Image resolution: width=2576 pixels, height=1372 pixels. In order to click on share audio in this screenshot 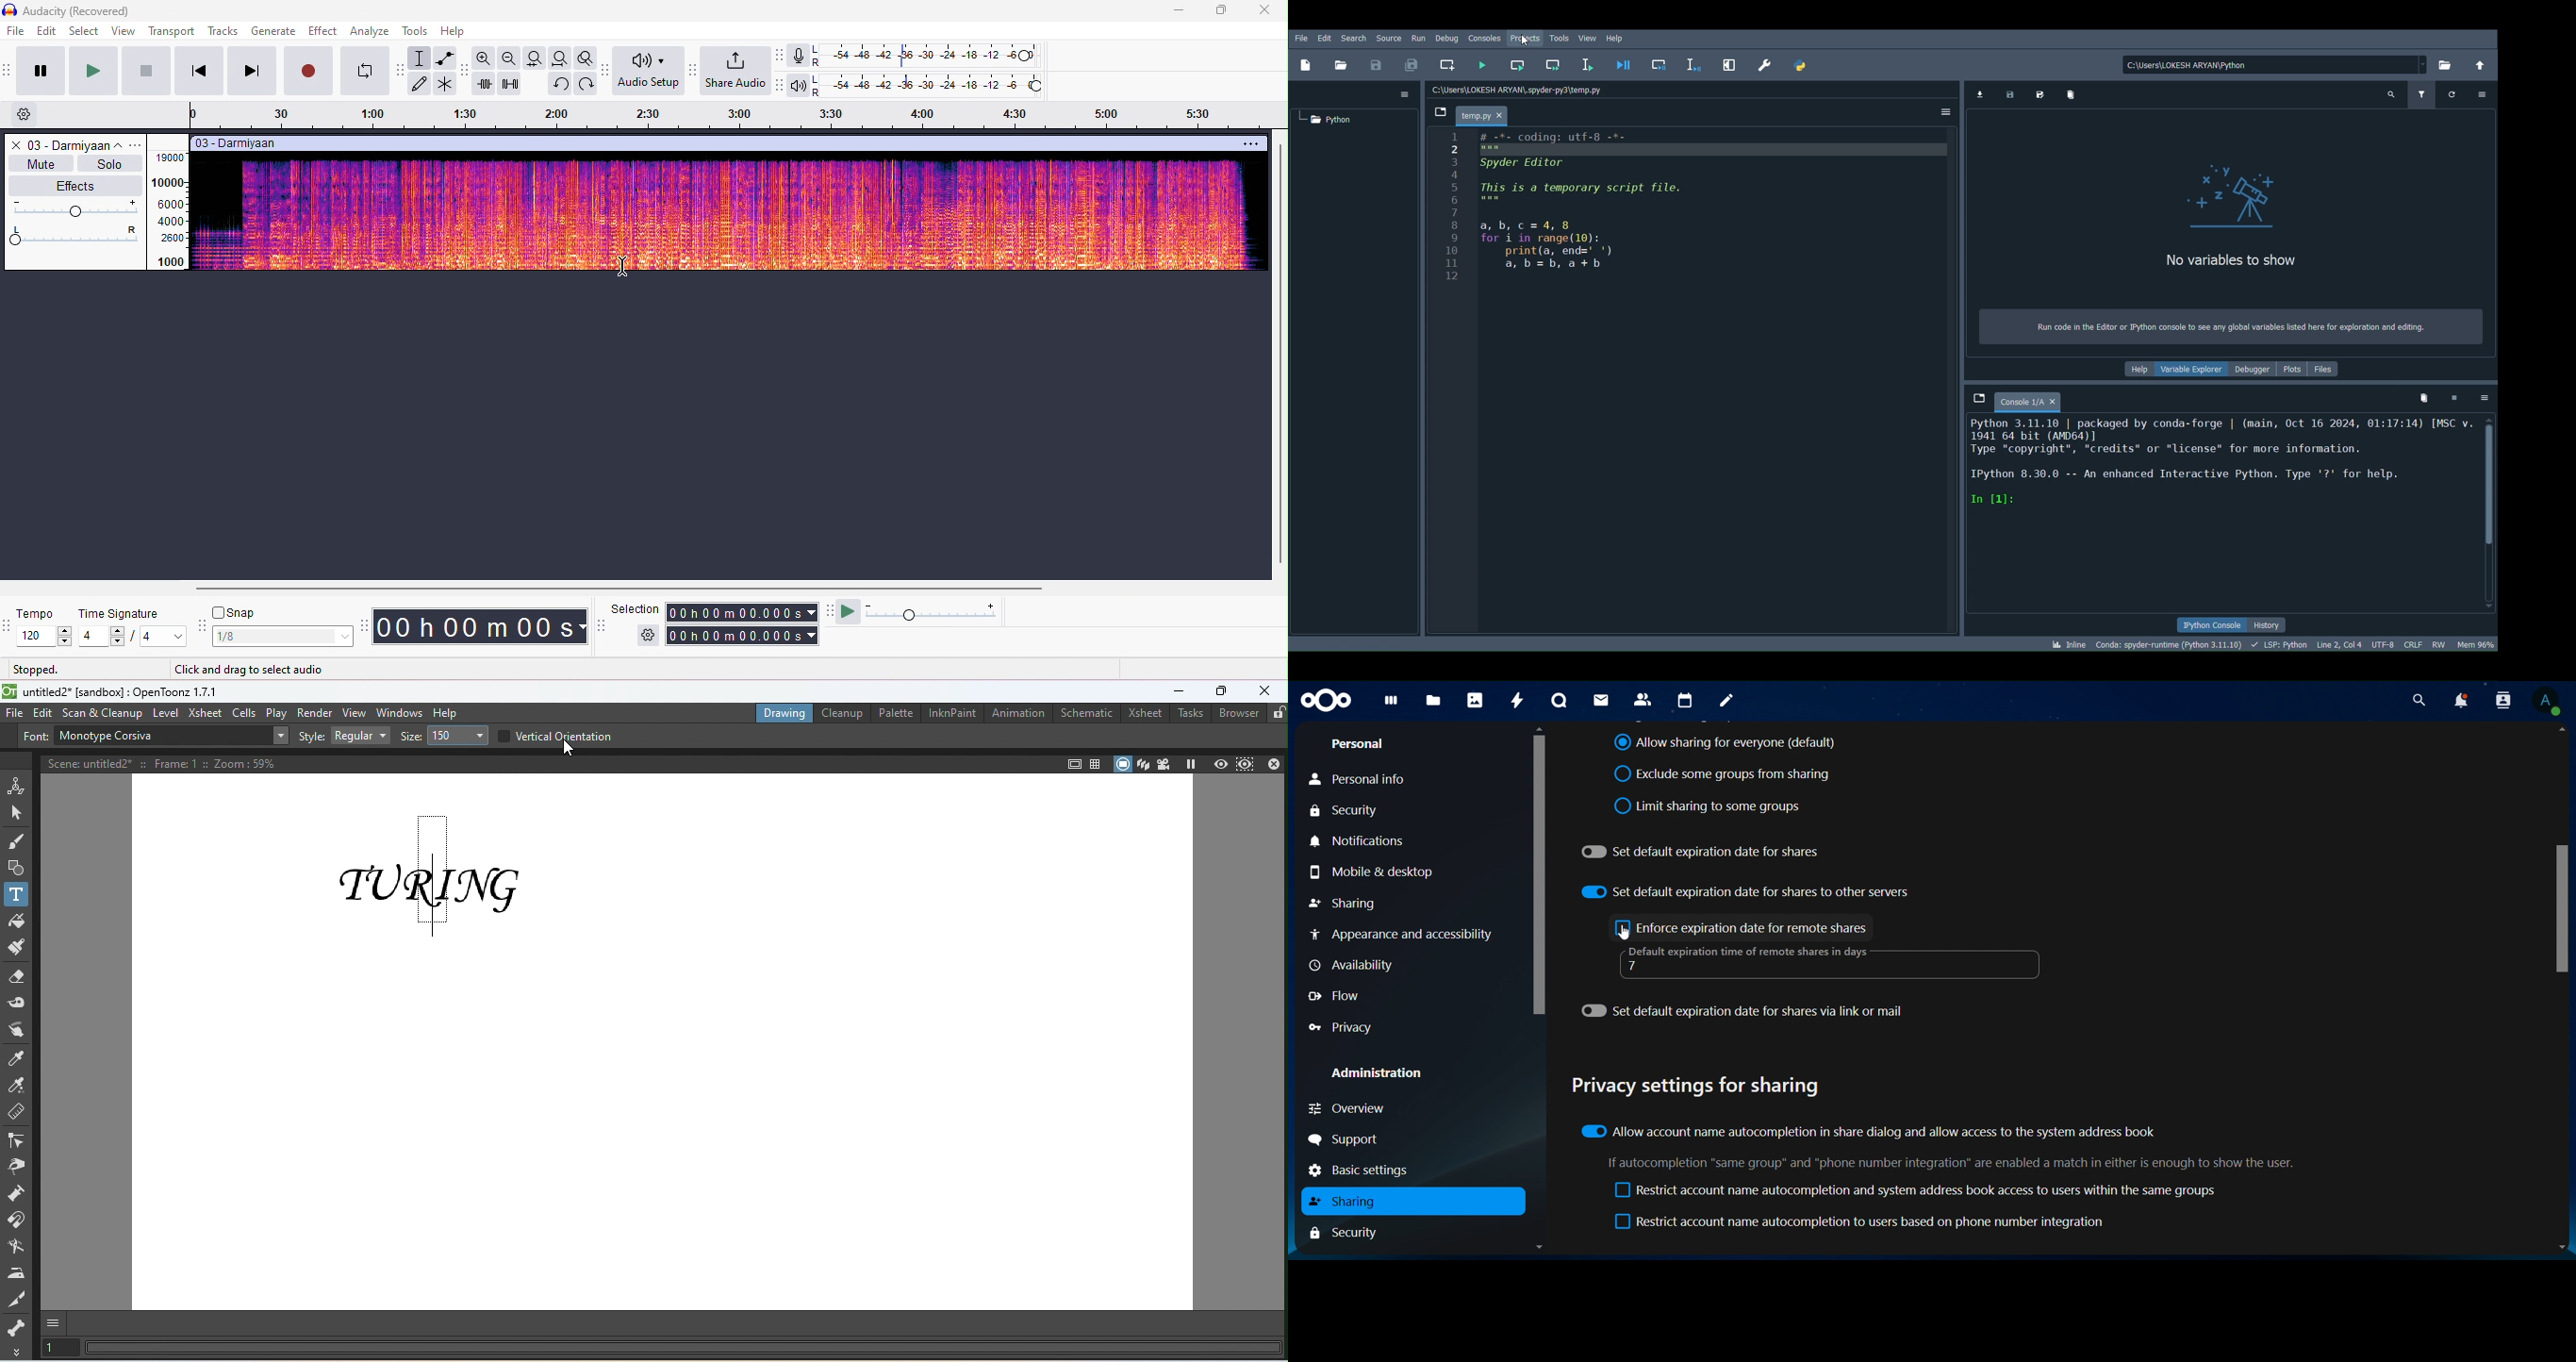, I will do `click(737, 72)`.